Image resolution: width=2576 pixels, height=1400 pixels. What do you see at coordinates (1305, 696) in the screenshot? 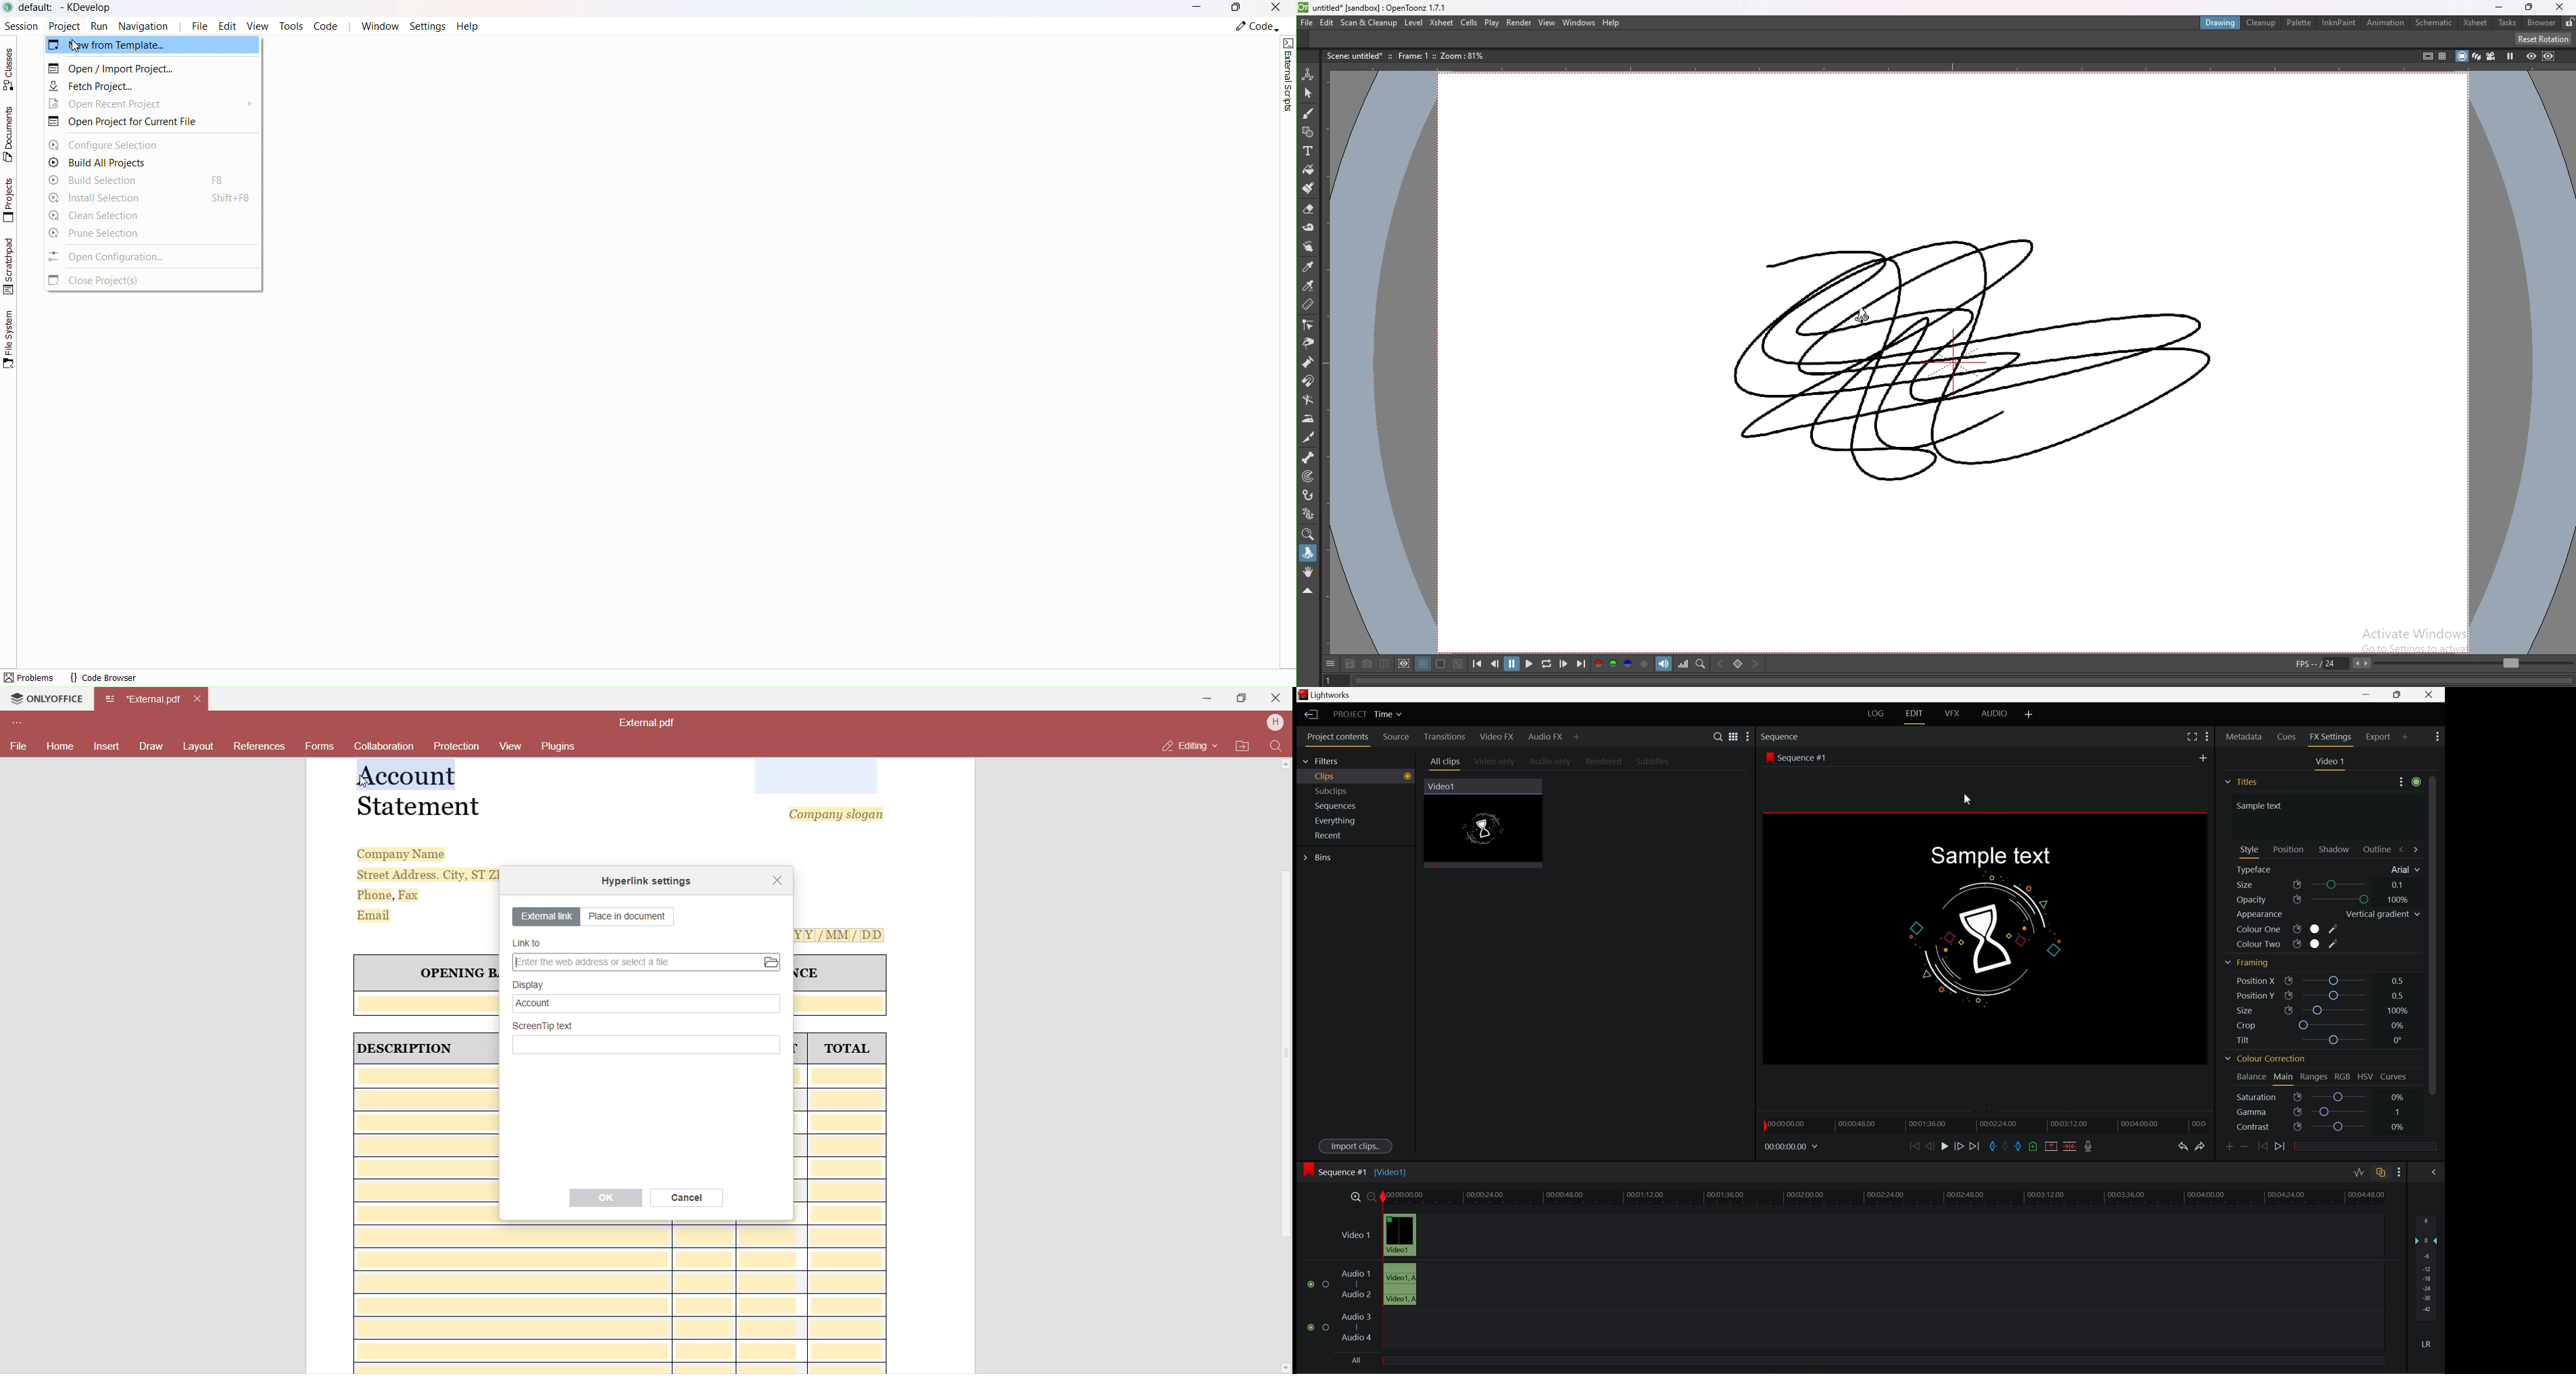
I see `logo` at bounding box center [1305, 696].